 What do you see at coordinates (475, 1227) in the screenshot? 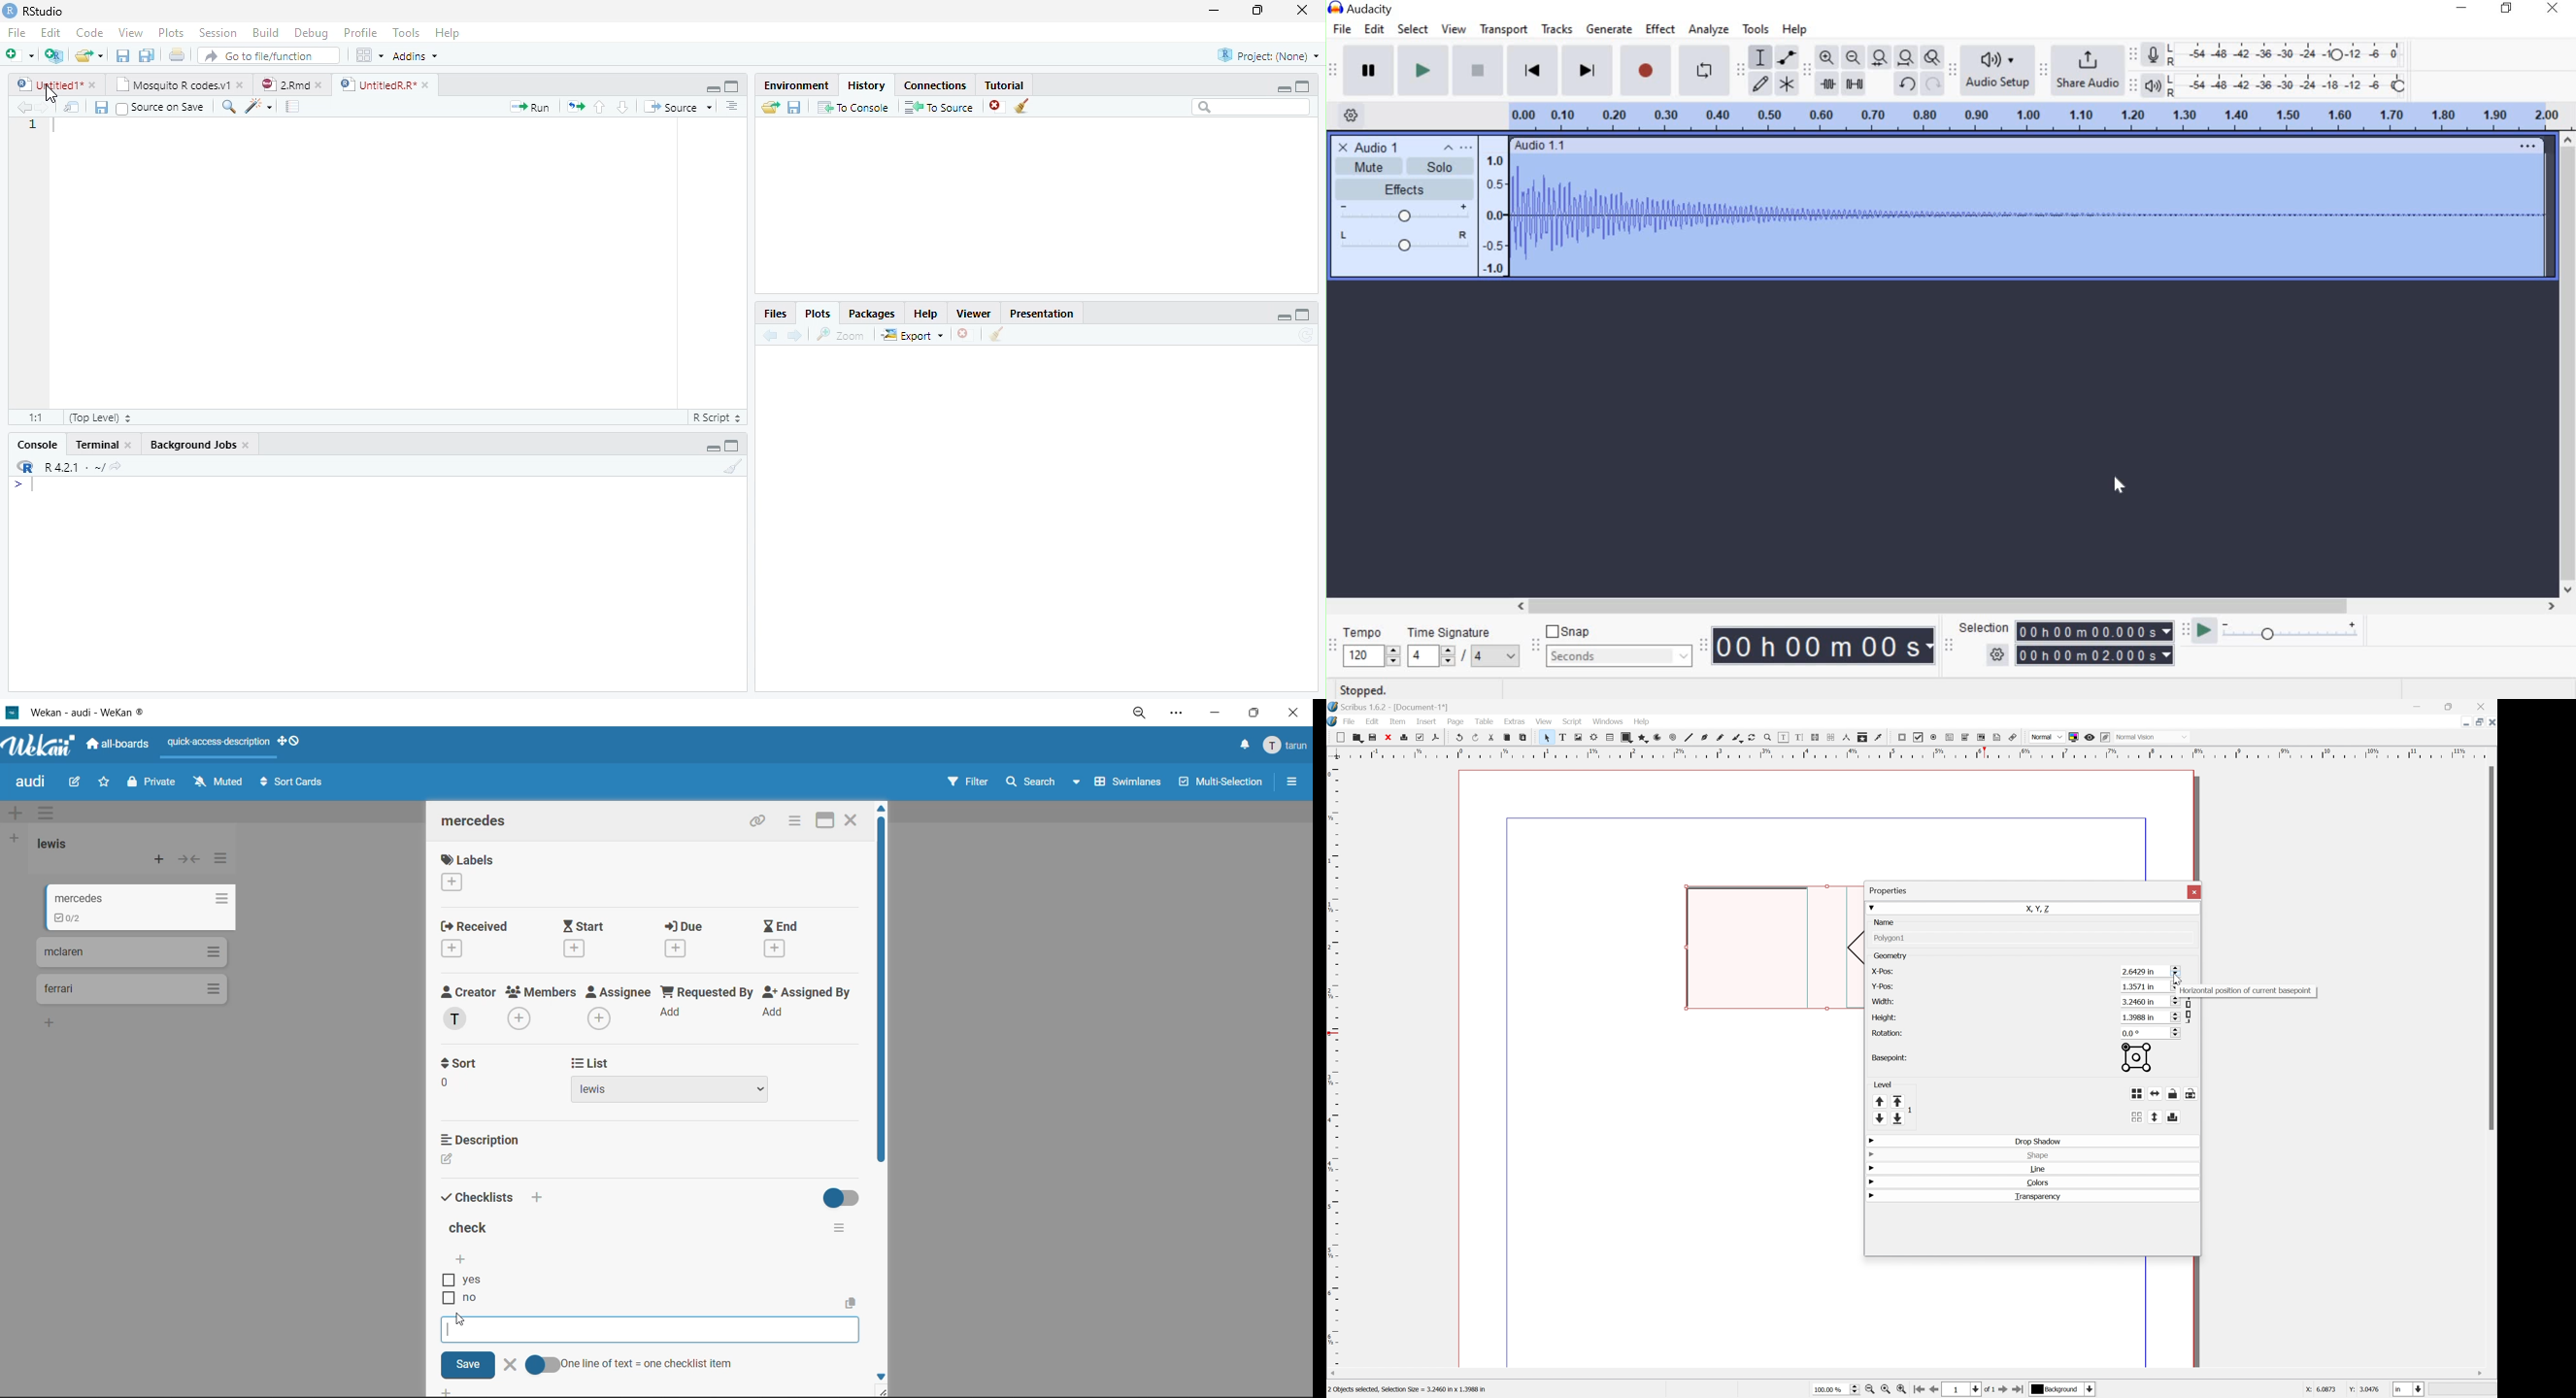
I see `title of checklist` at bounding box center [475, 1227].